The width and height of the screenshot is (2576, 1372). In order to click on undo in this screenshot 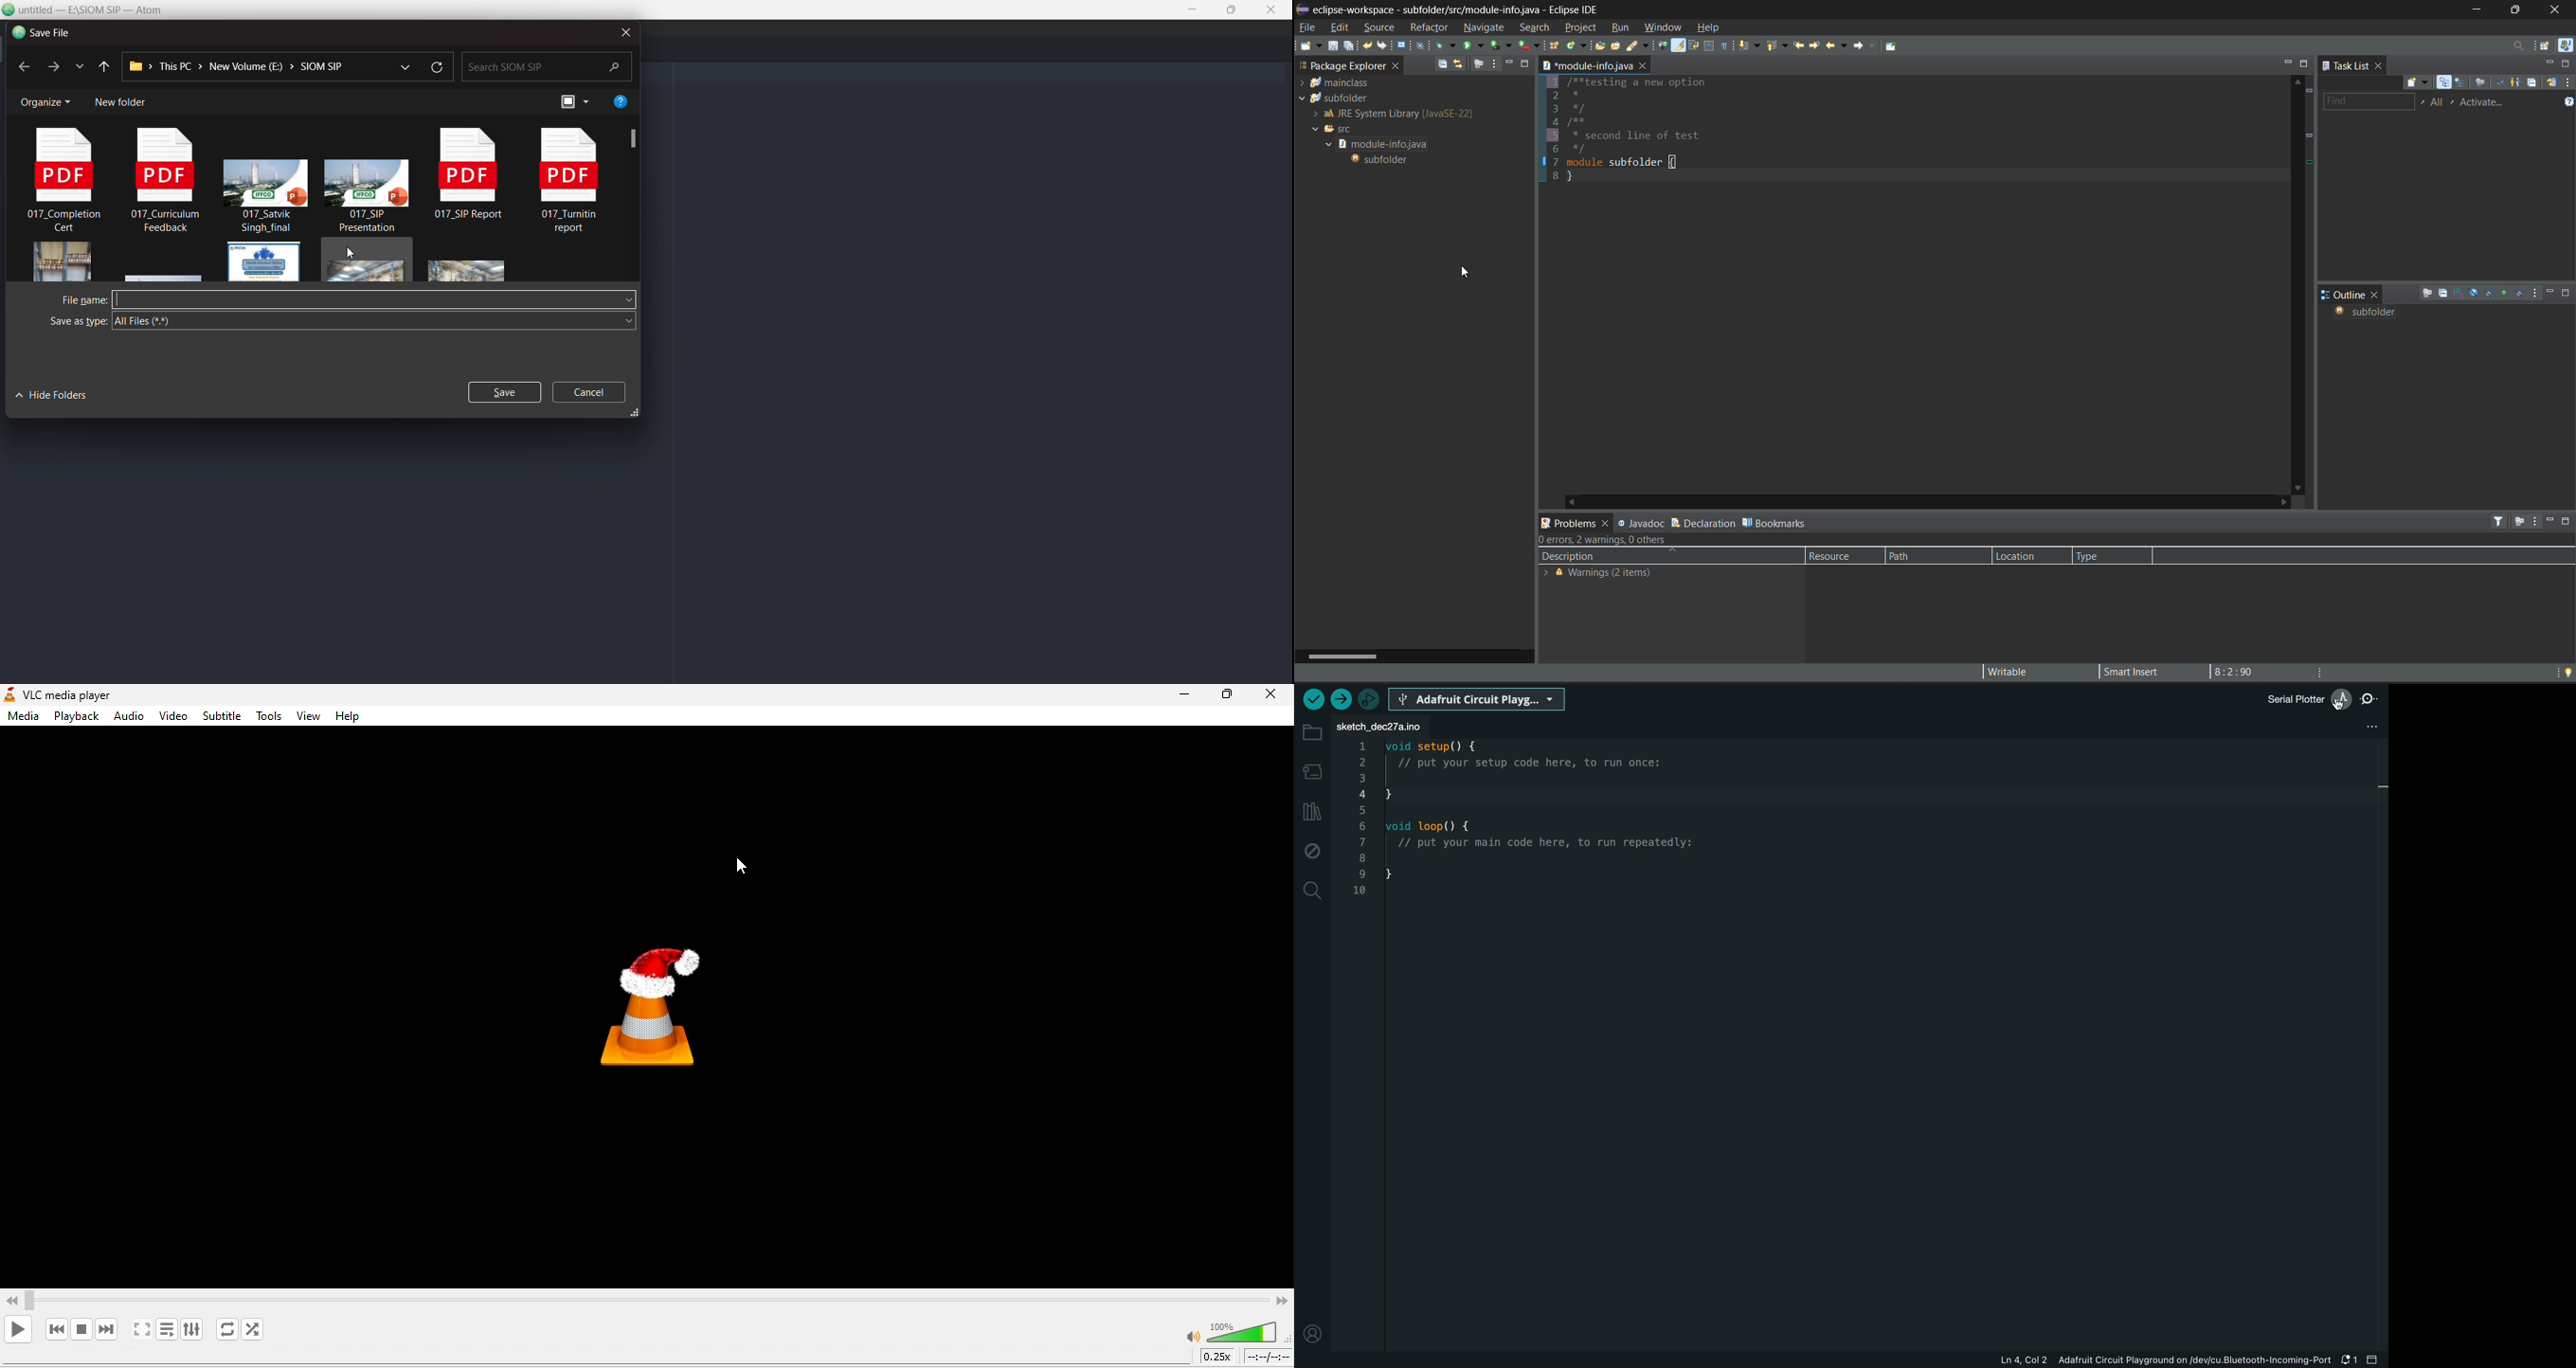, I will do `click(1369, 46)`.